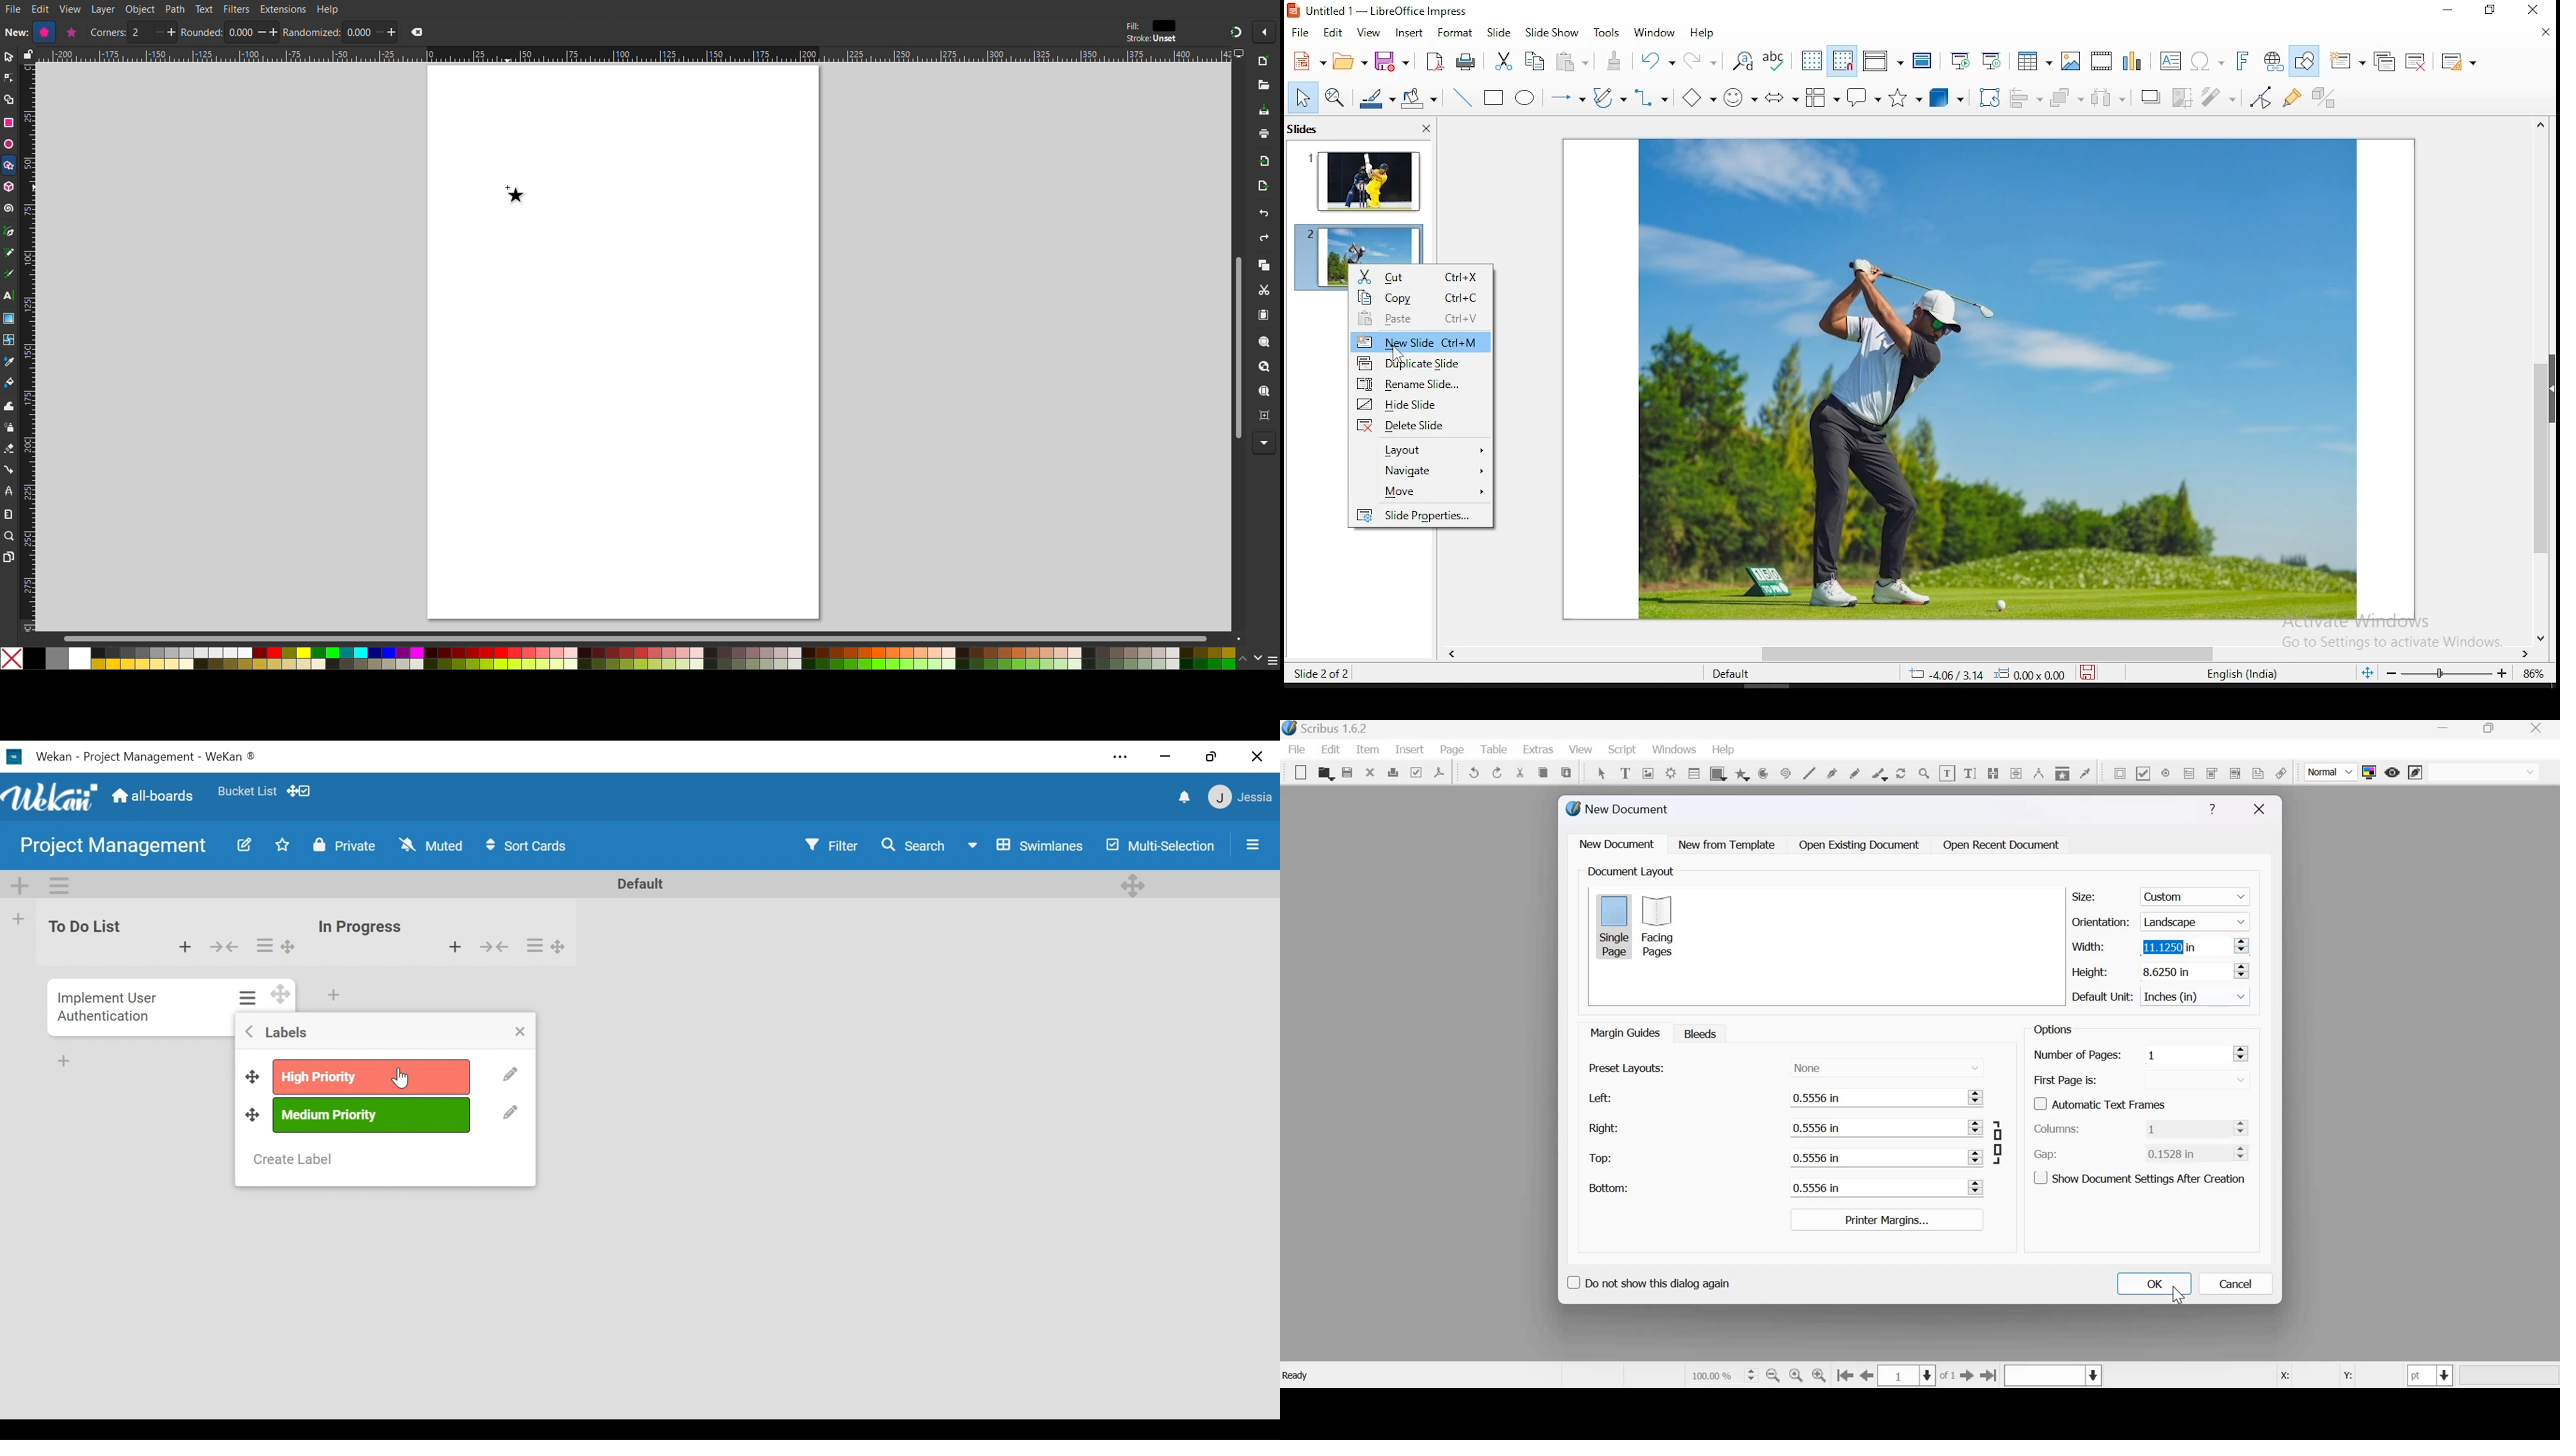 The width and height of the screenshot is (2576, 1456). What do you see at coordinates (1875, 1127) in the screenshot?
I see `0.5556 in` at bounding box center [1875, 1127].